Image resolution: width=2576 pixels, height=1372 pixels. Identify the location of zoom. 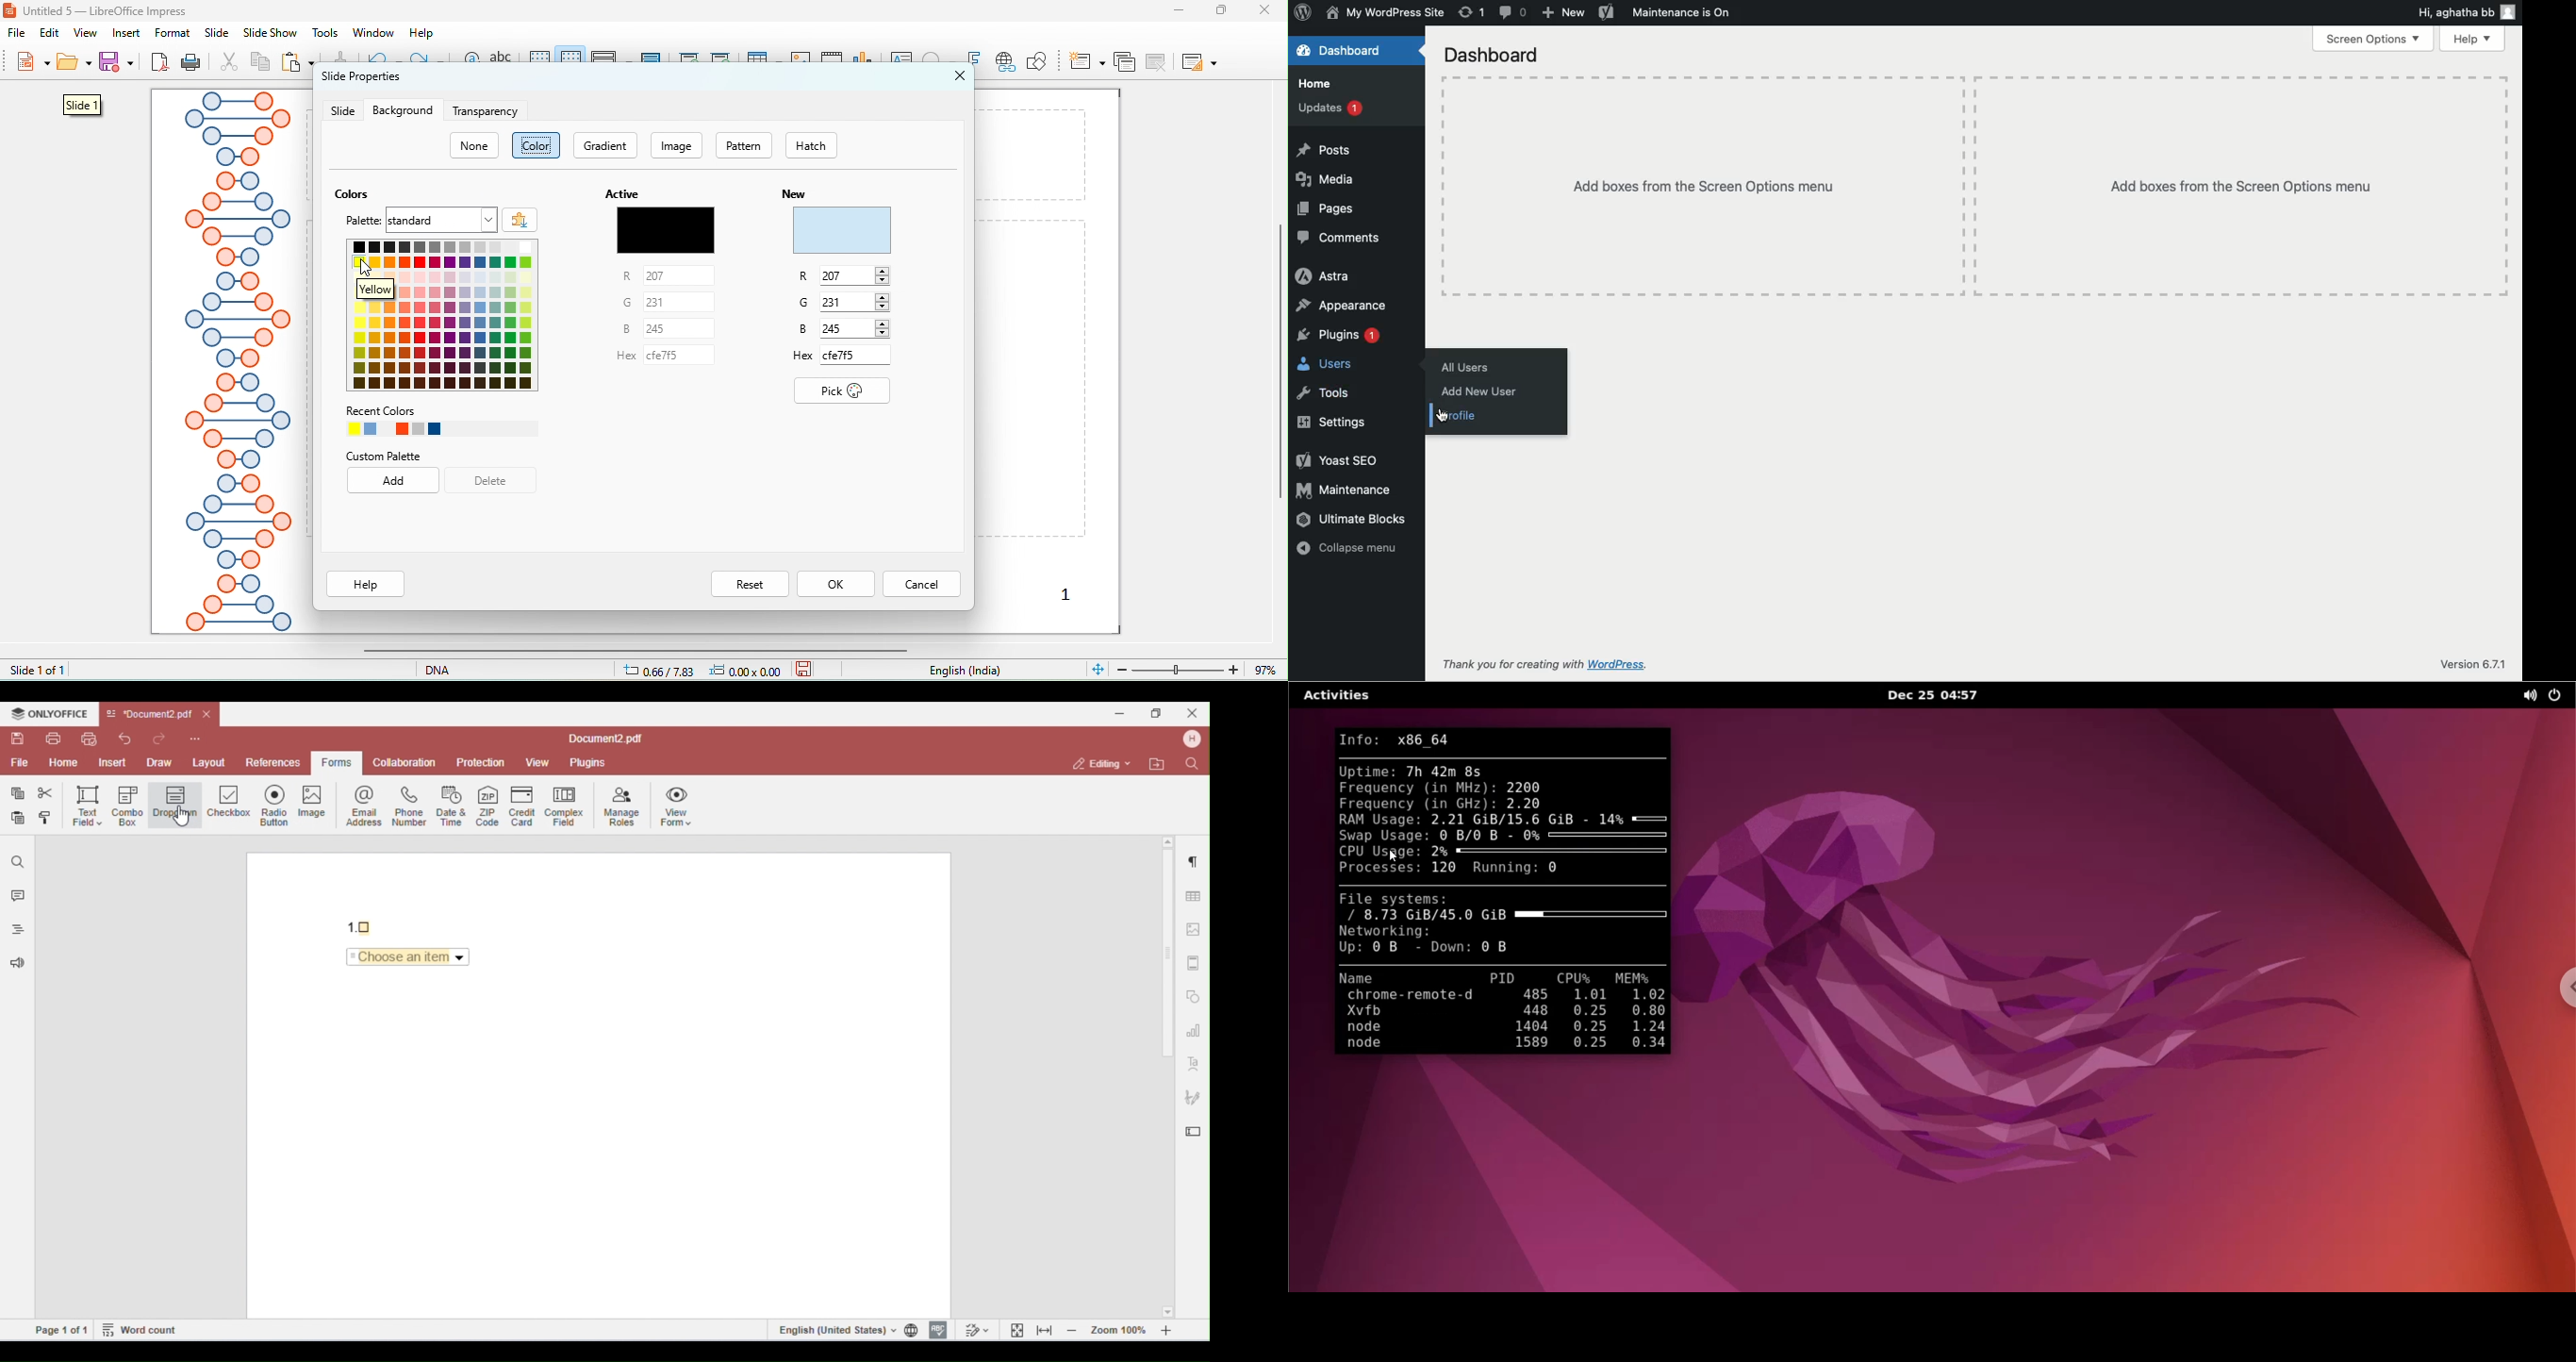
(1200, 668).